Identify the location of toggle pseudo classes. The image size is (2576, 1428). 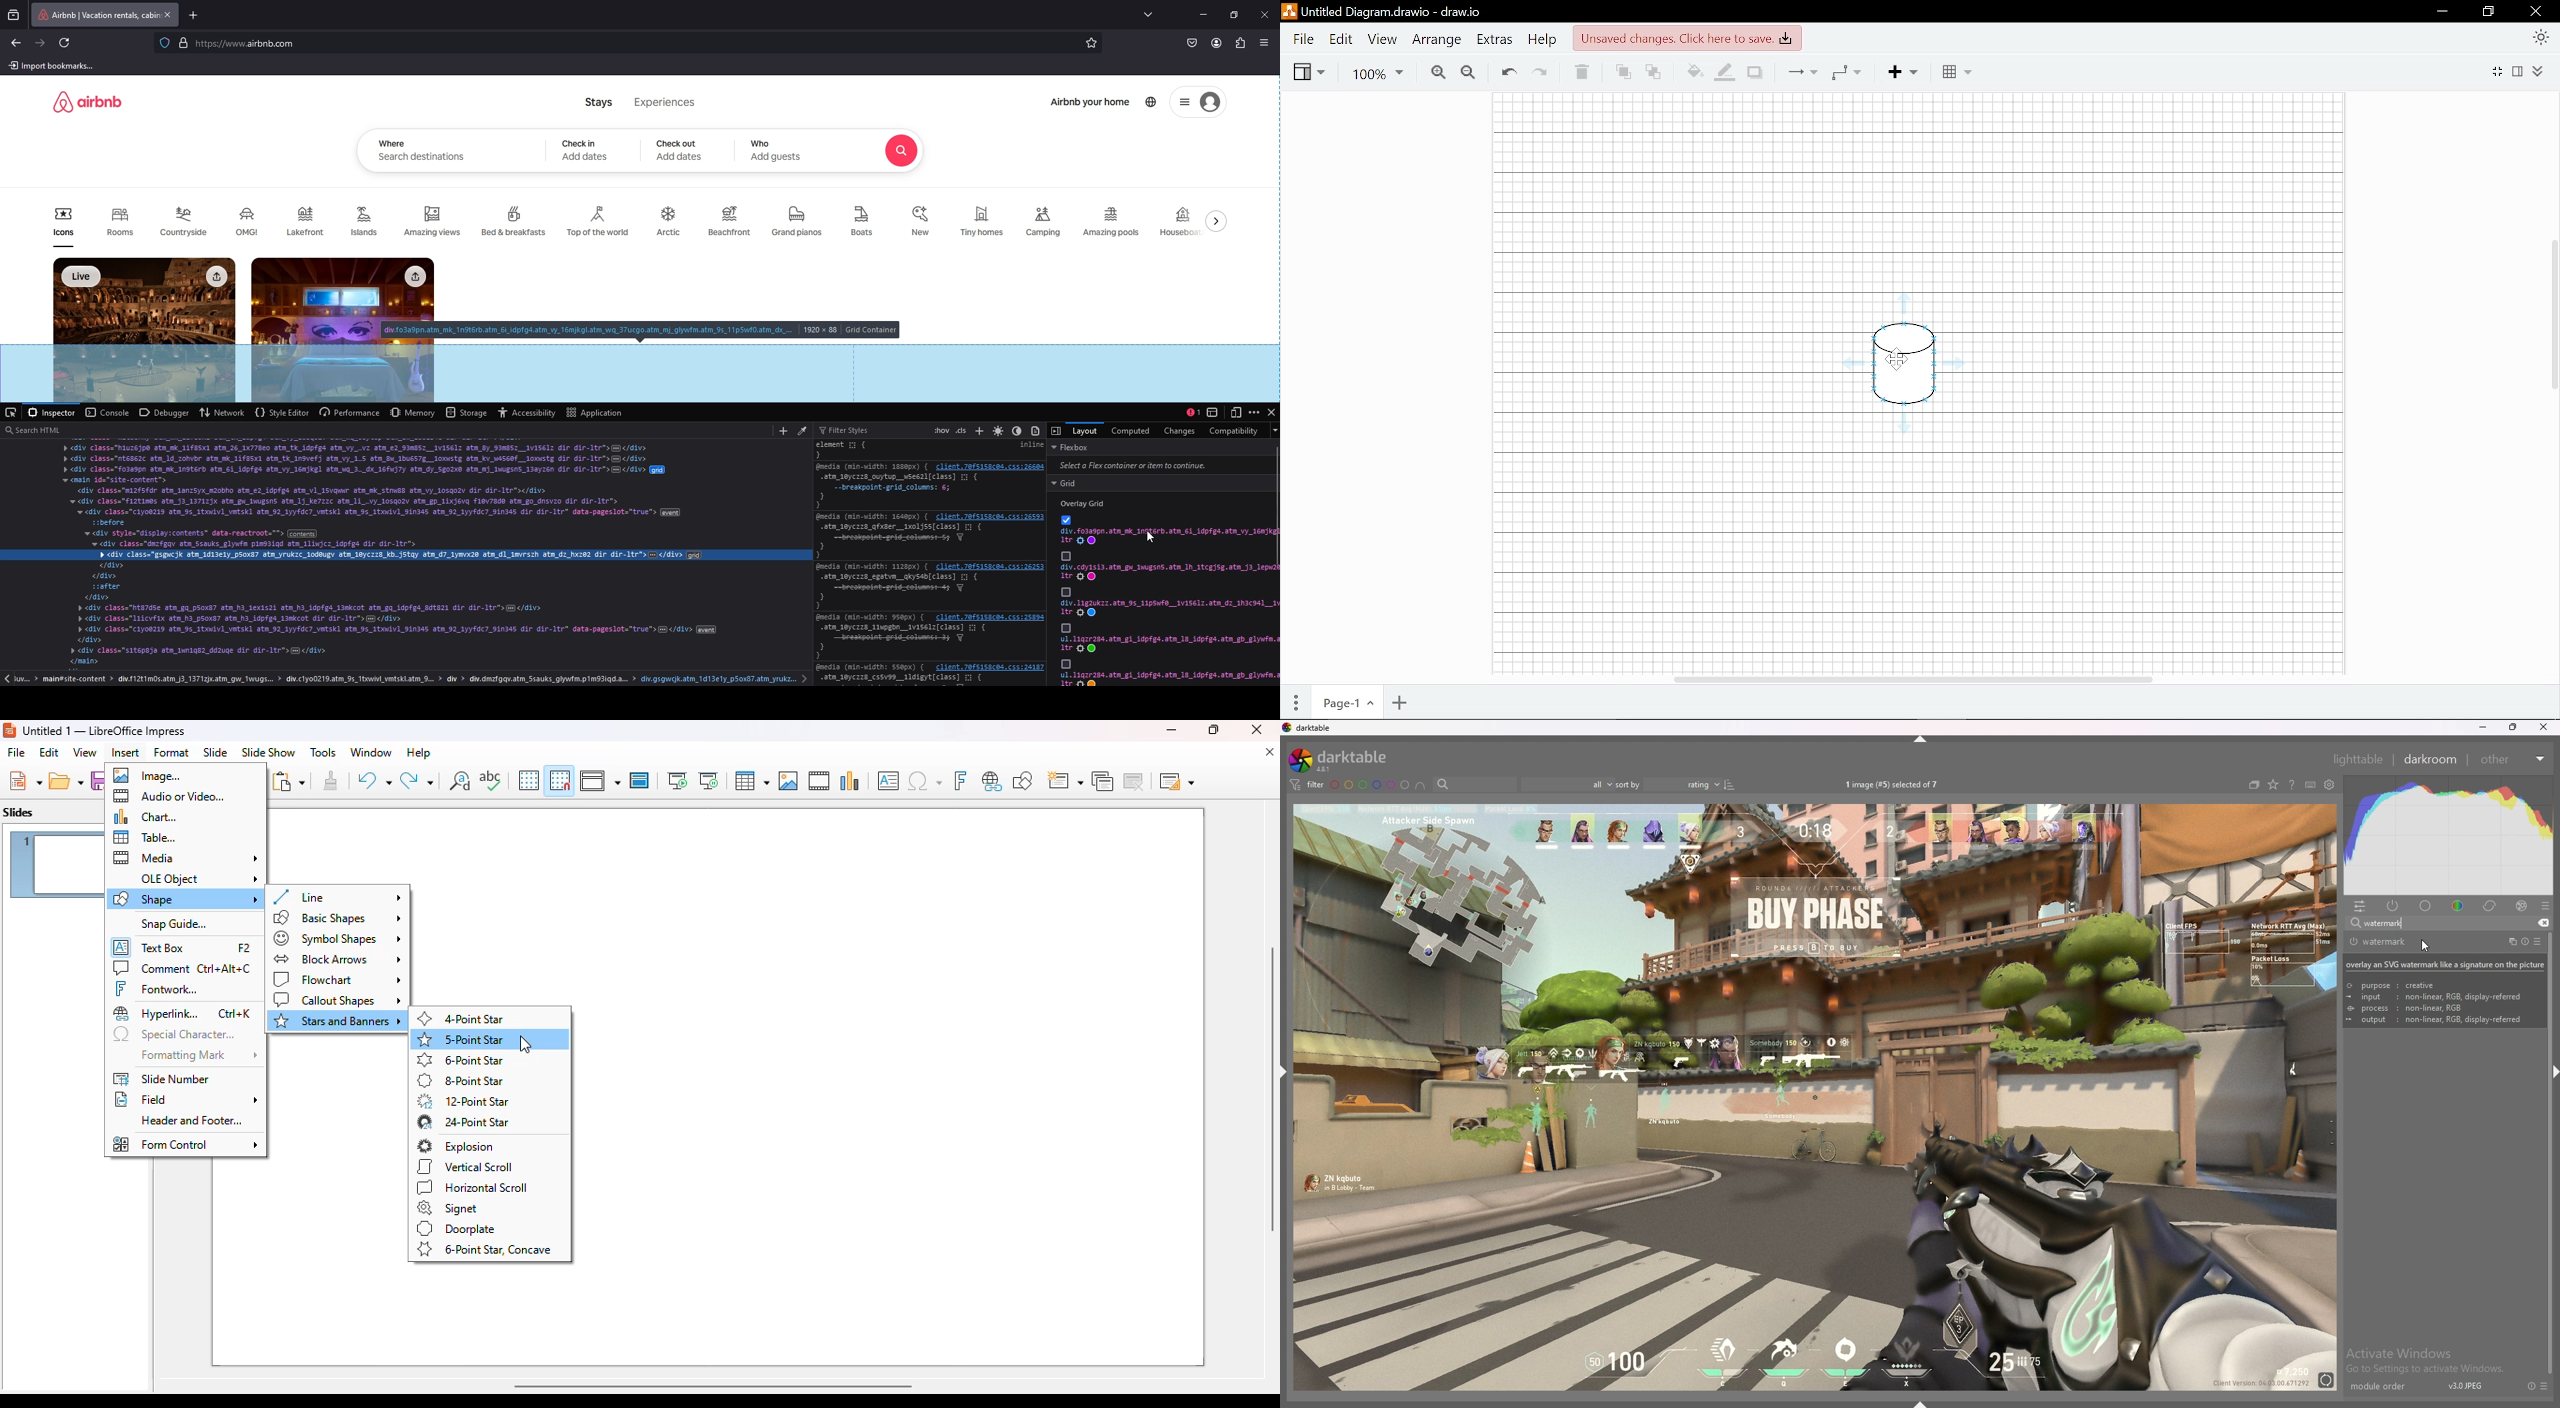
(941, 429).